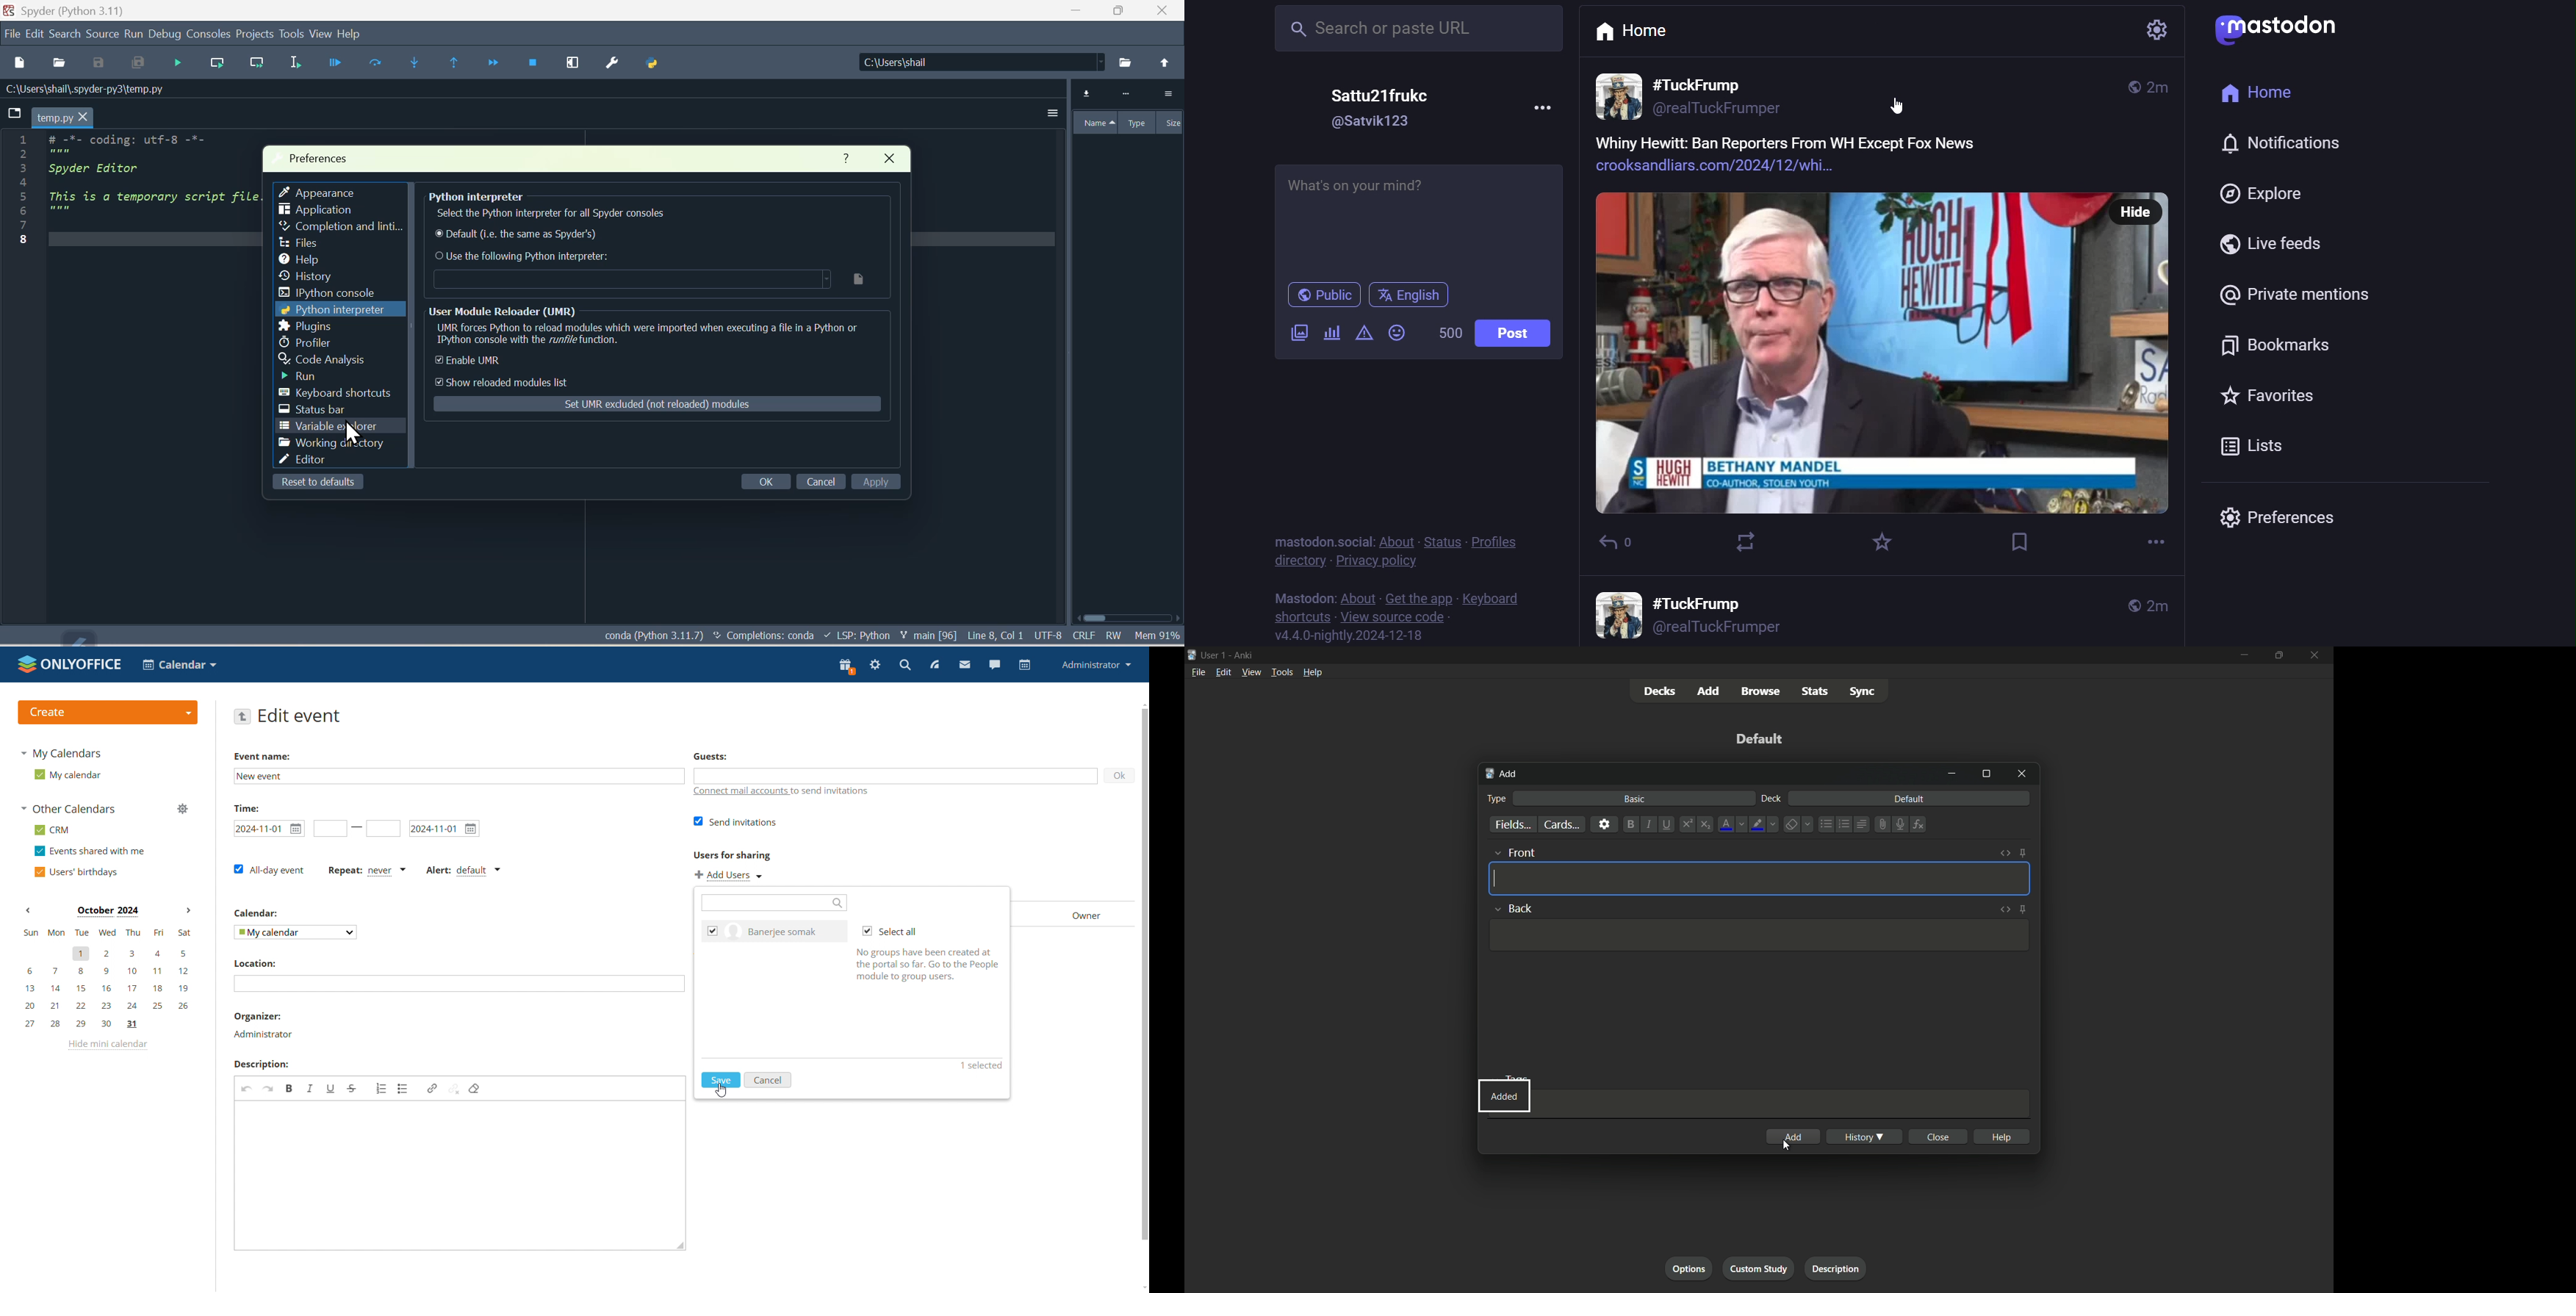 Image resolution: width=2576 pixels, height=1316 pixels. What do you see at coordinates (1688, 1268) in the screenshot?
I see `options` at bounding box center [1688, 1268].